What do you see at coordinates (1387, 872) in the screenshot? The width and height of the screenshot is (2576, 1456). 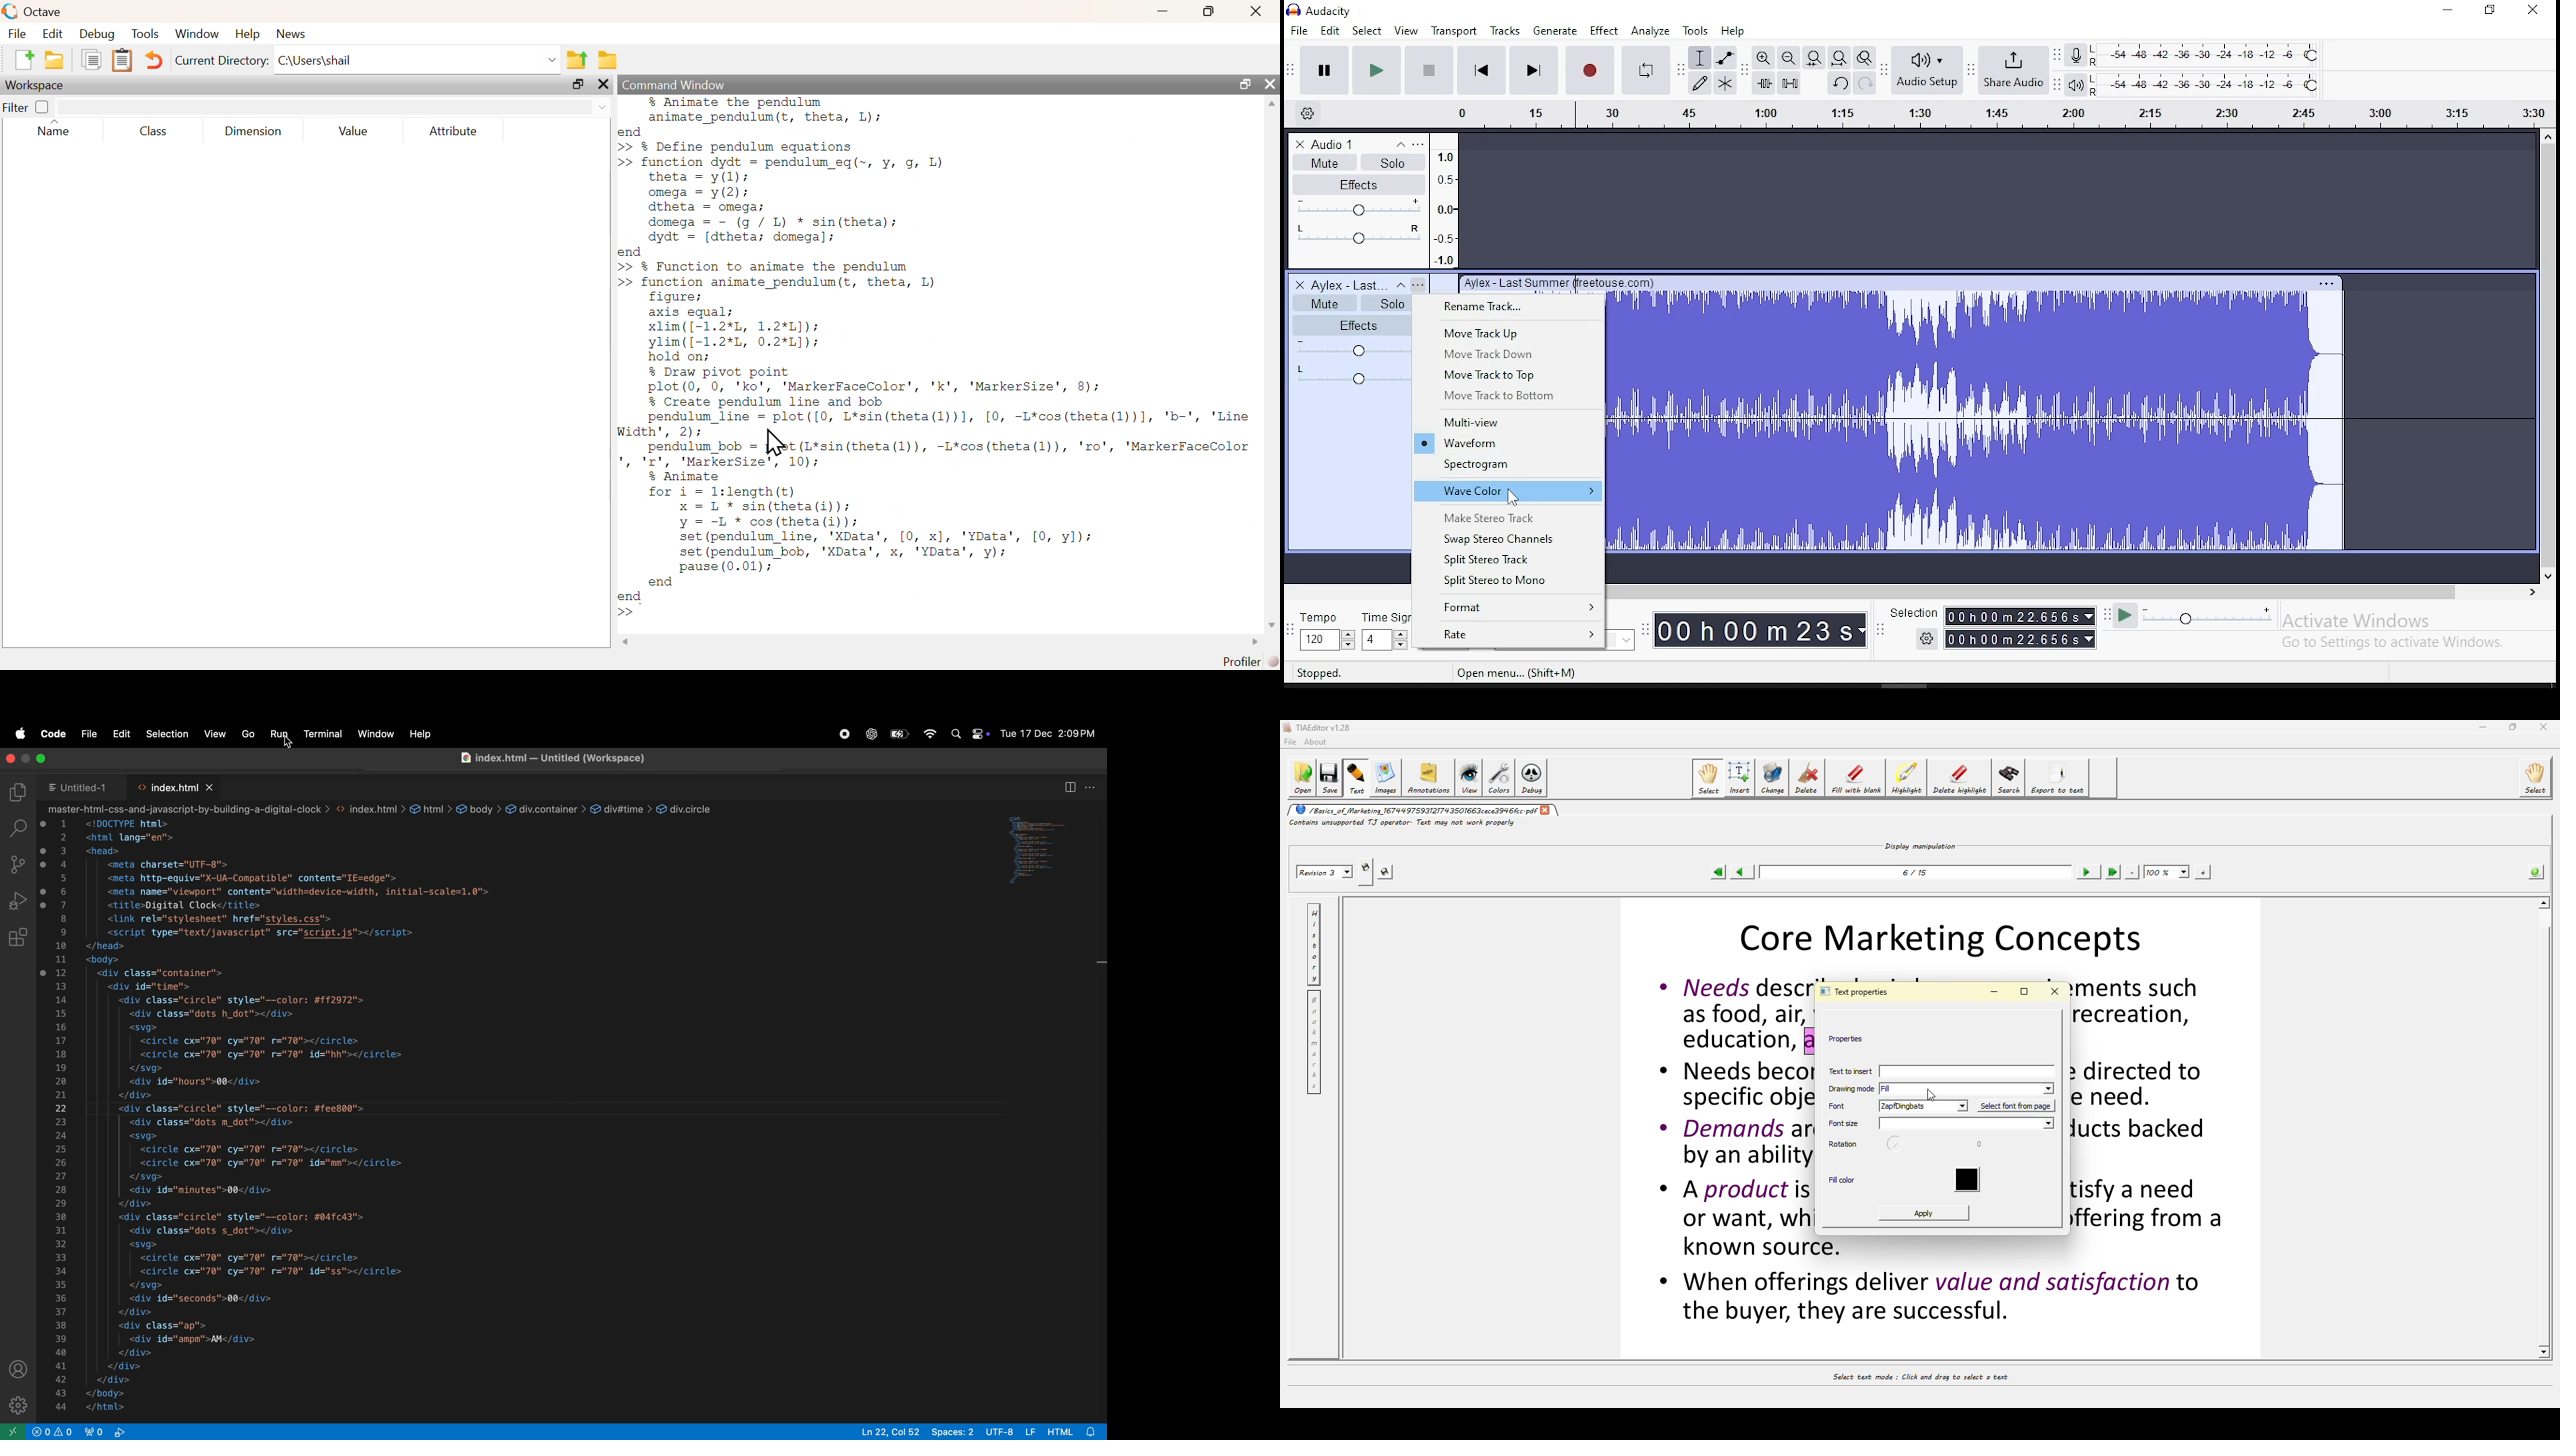 I see `save this revision` at bounding box center [1387, 872].